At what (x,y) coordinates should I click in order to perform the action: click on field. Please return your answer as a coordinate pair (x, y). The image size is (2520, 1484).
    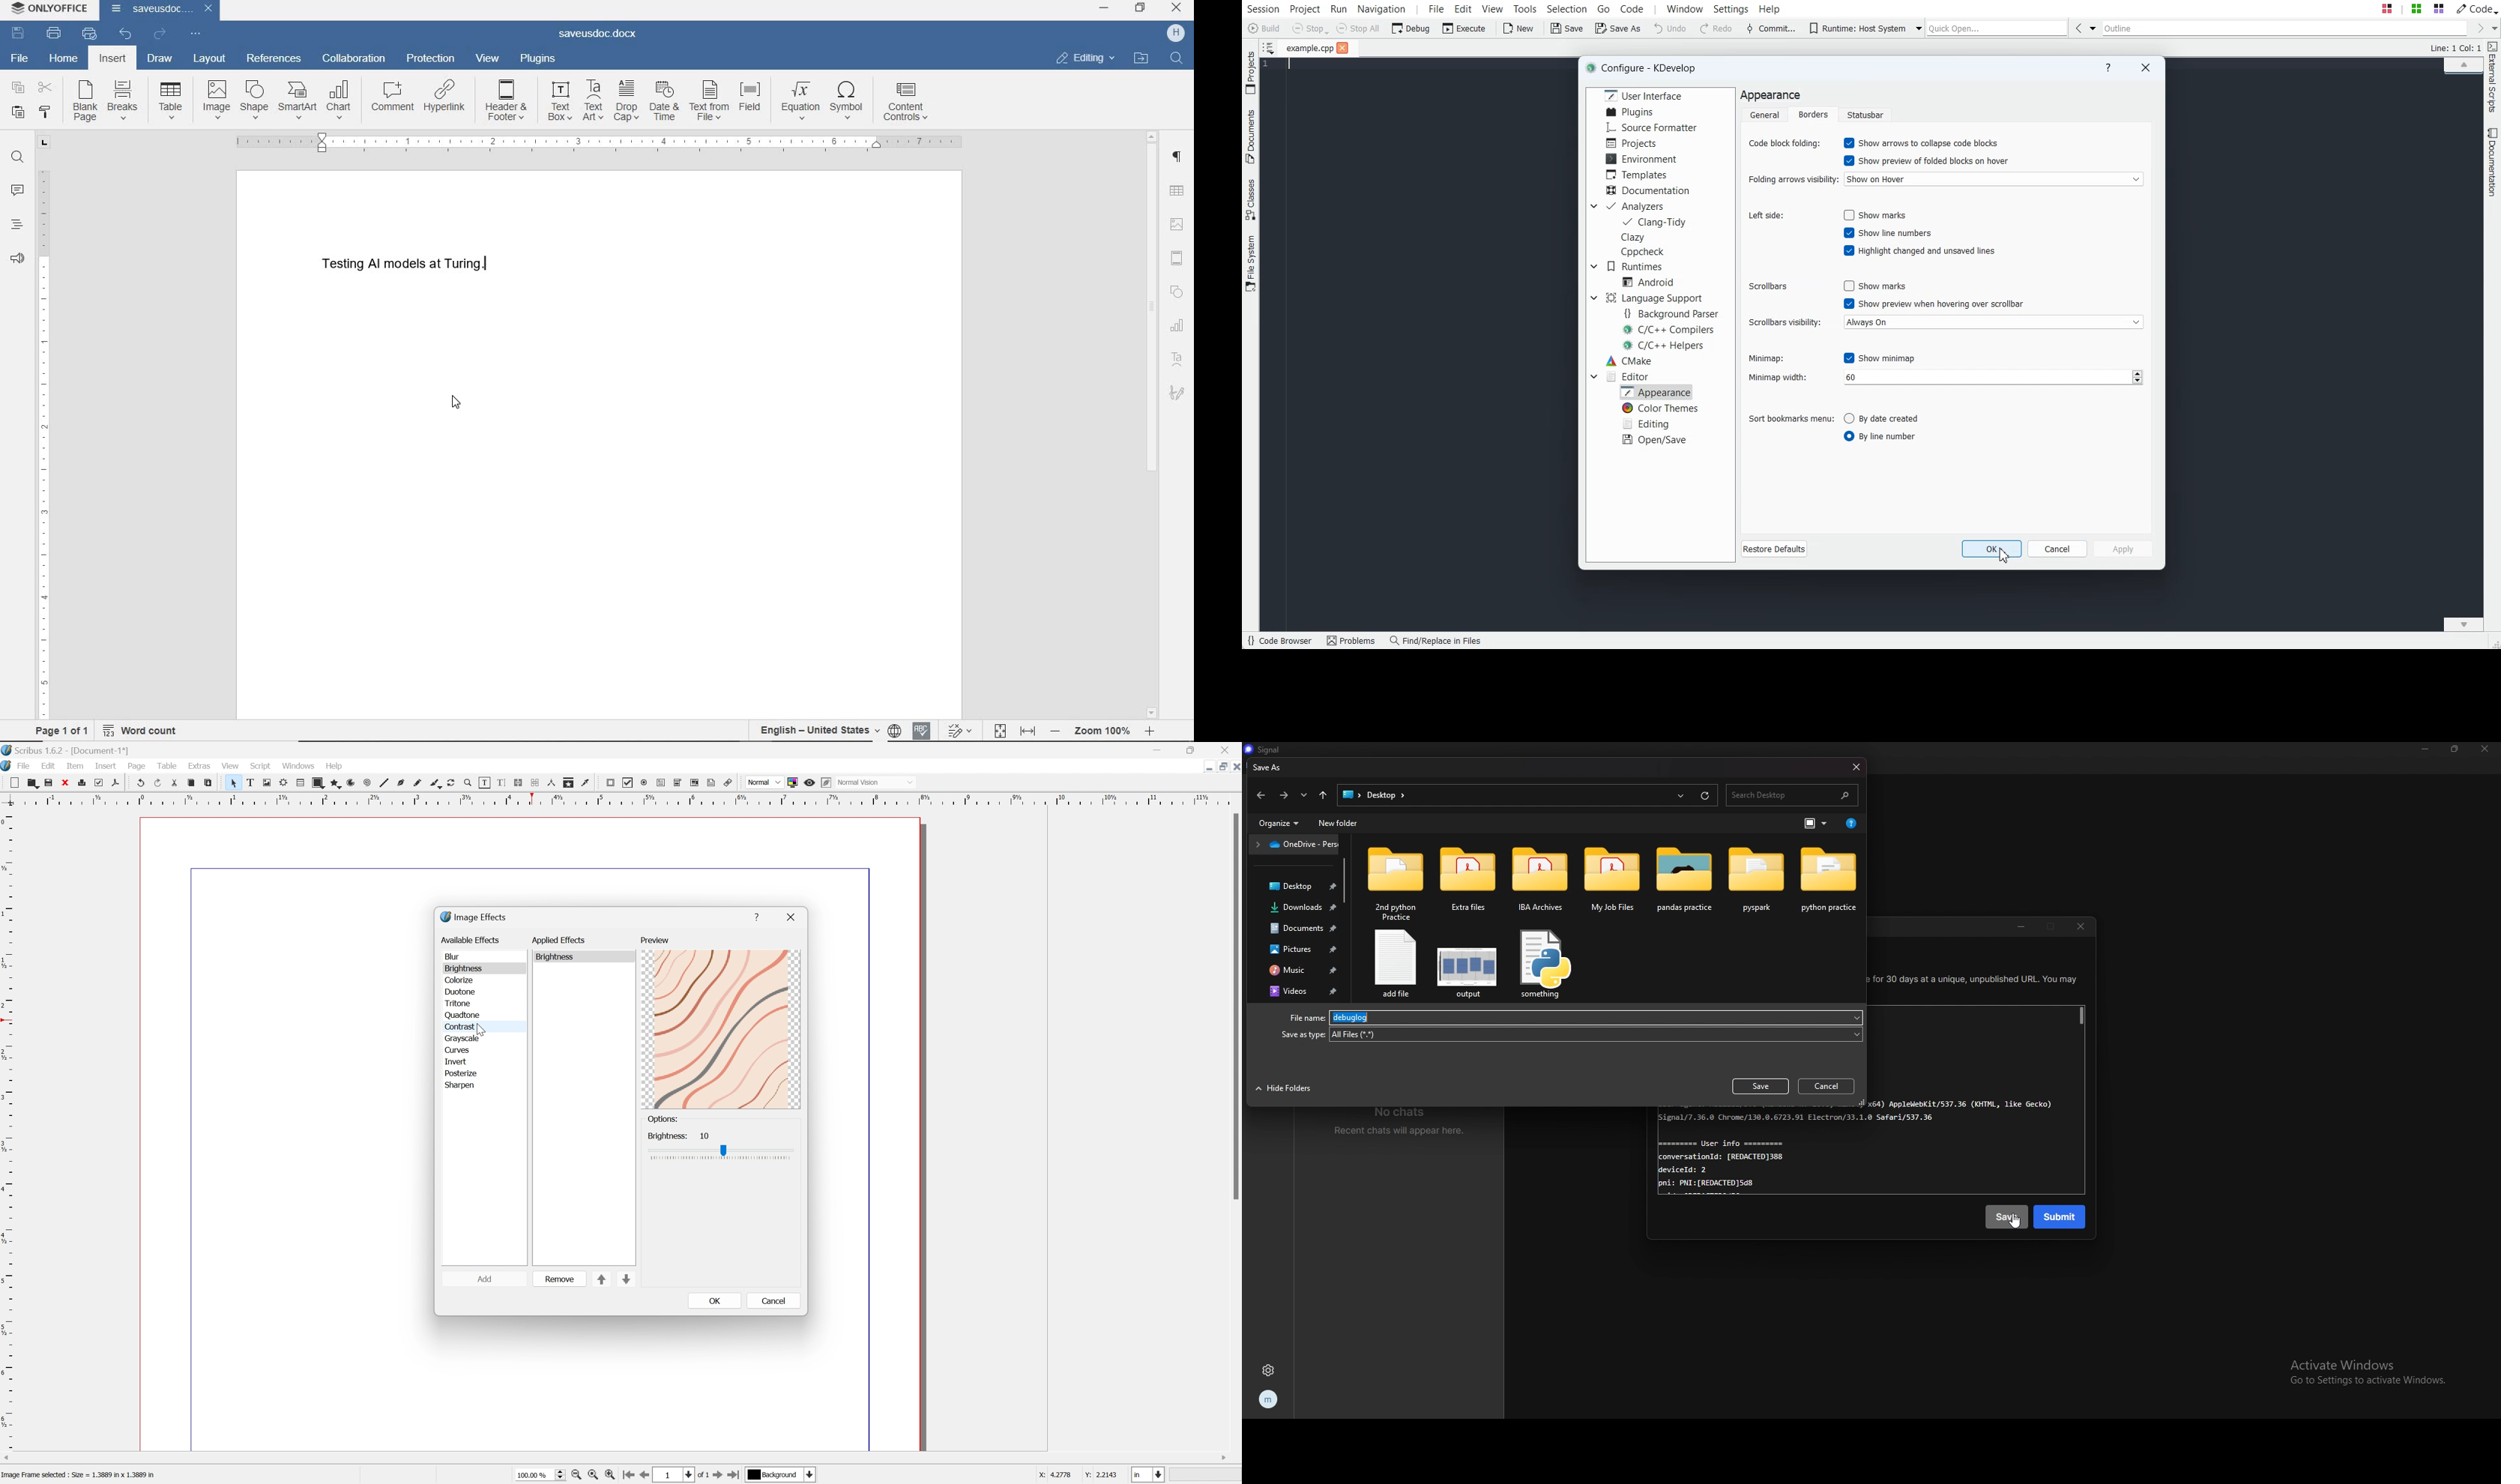
    Looking at the image, I should click on (749, 103).